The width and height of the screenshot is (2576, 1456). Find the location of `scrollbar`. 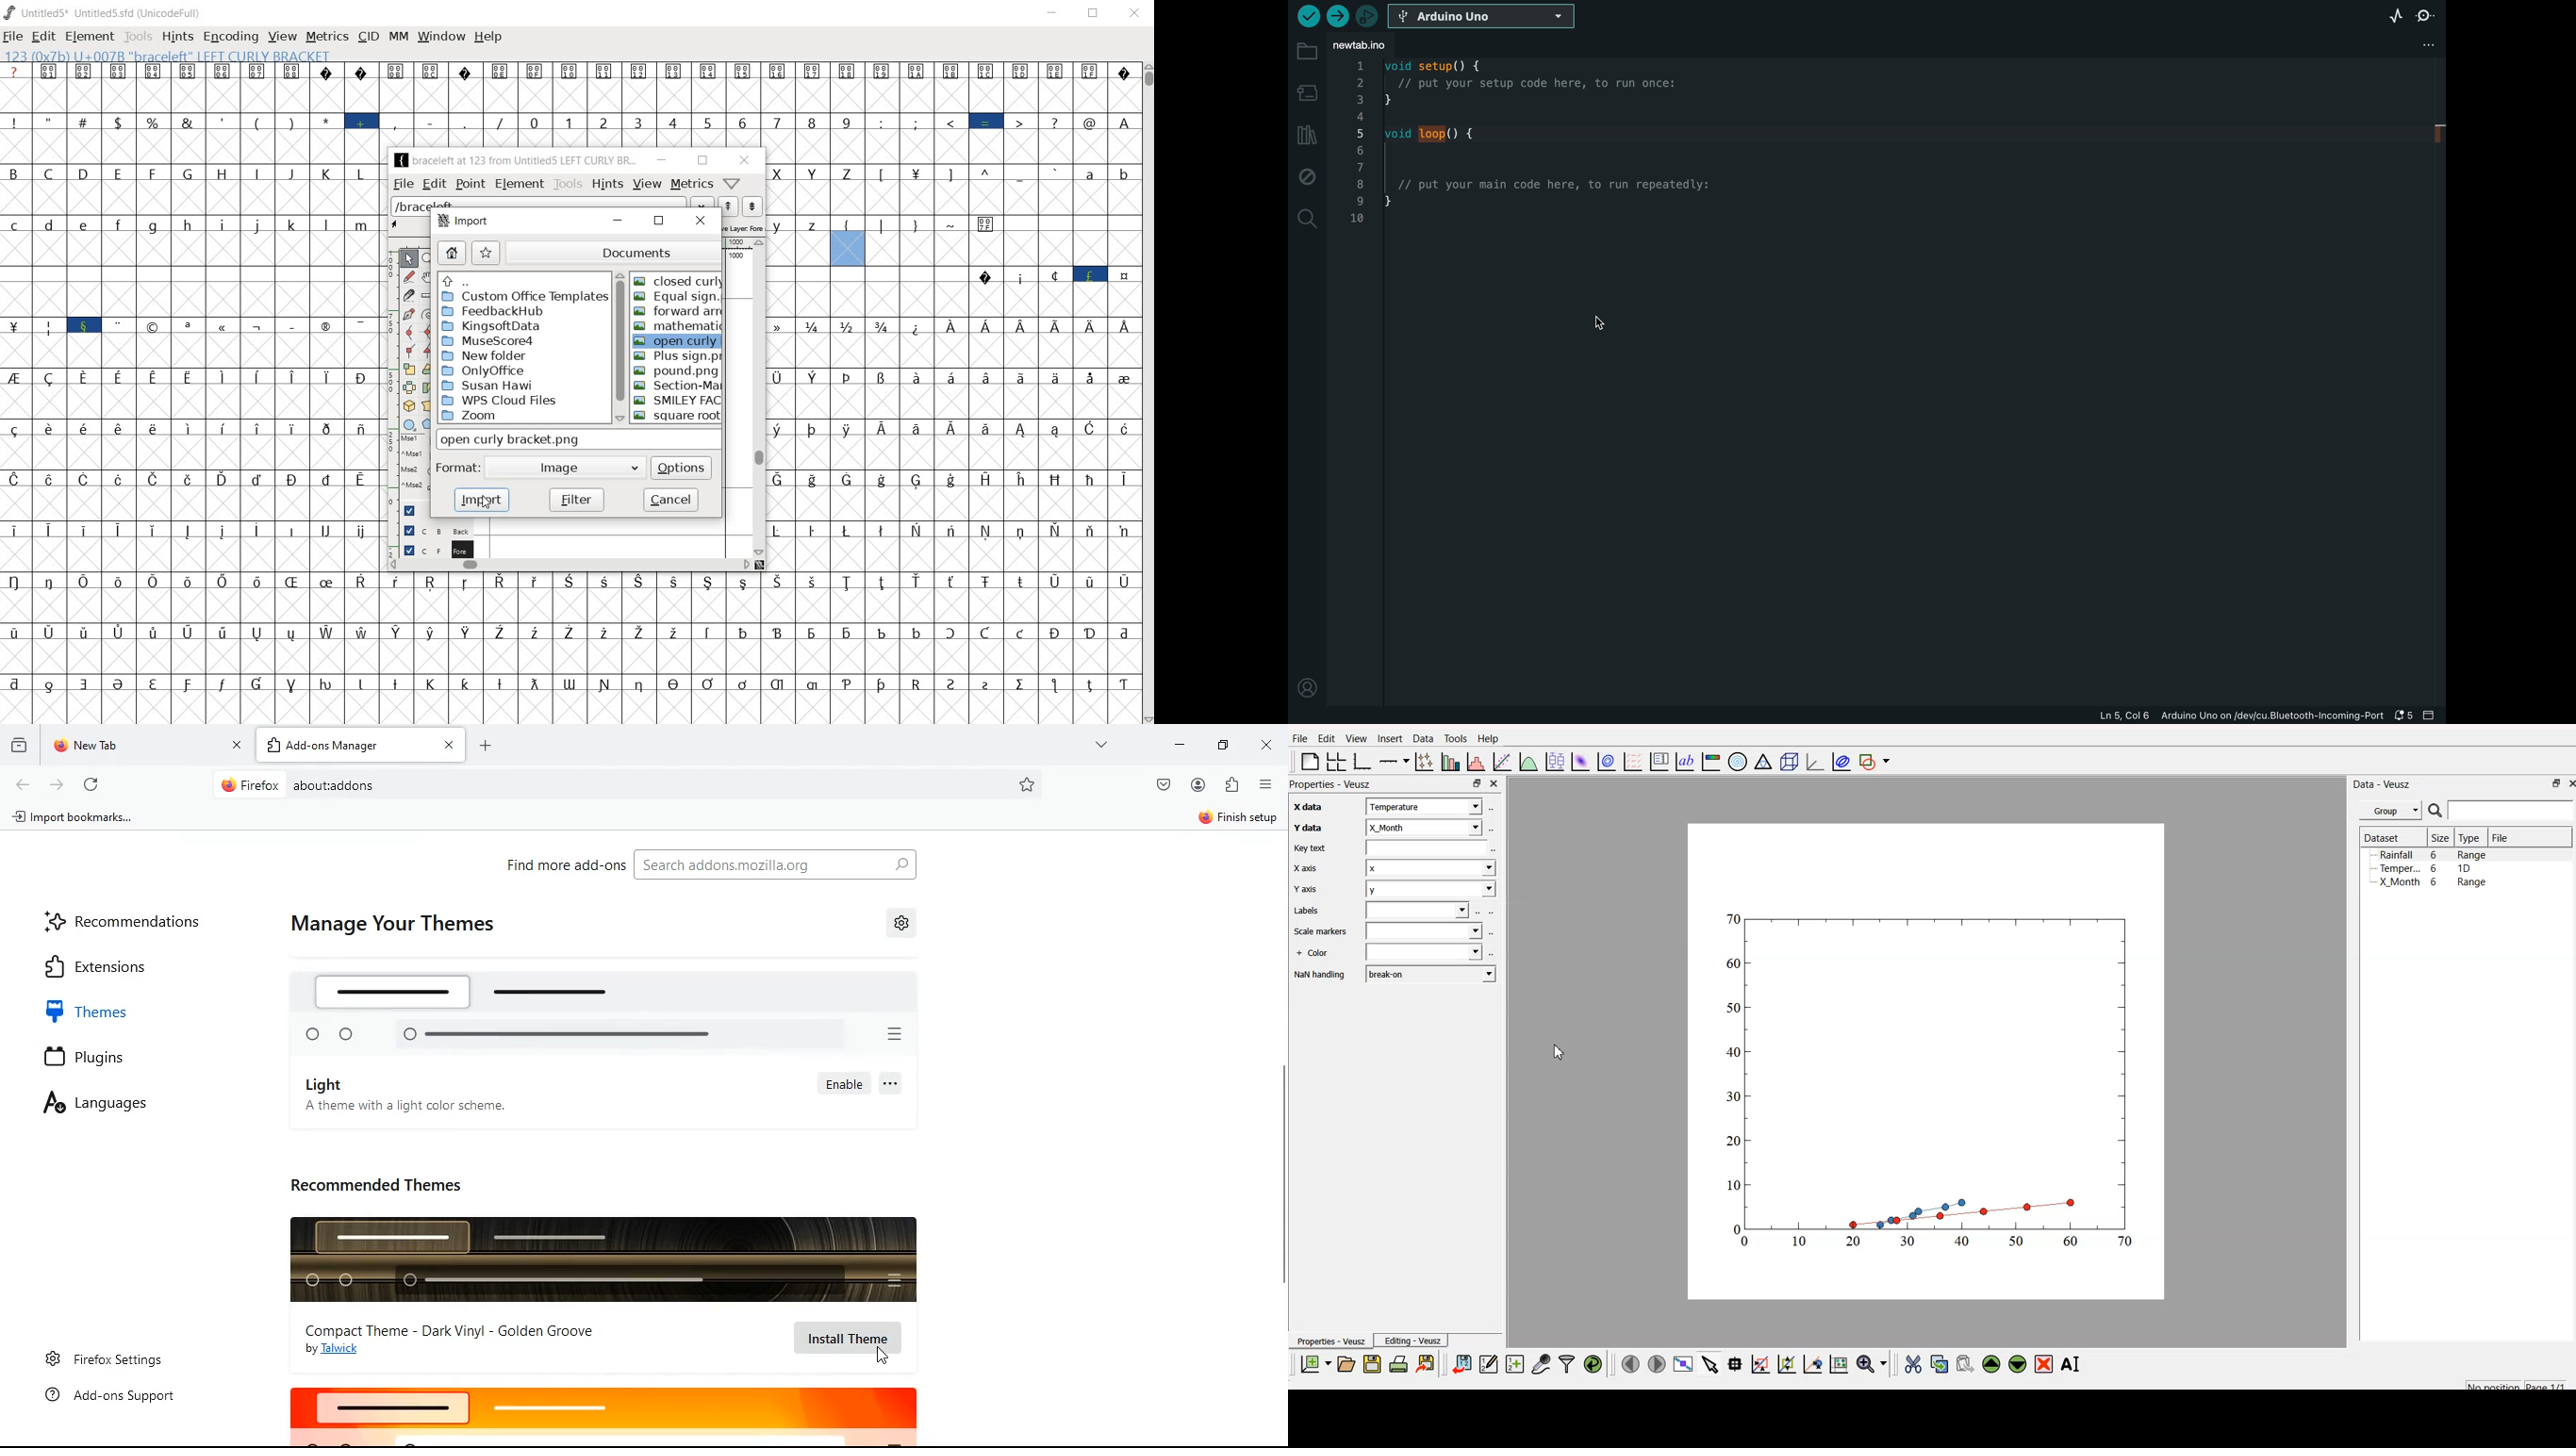

scrollbar is located at coordinates (761, 397).